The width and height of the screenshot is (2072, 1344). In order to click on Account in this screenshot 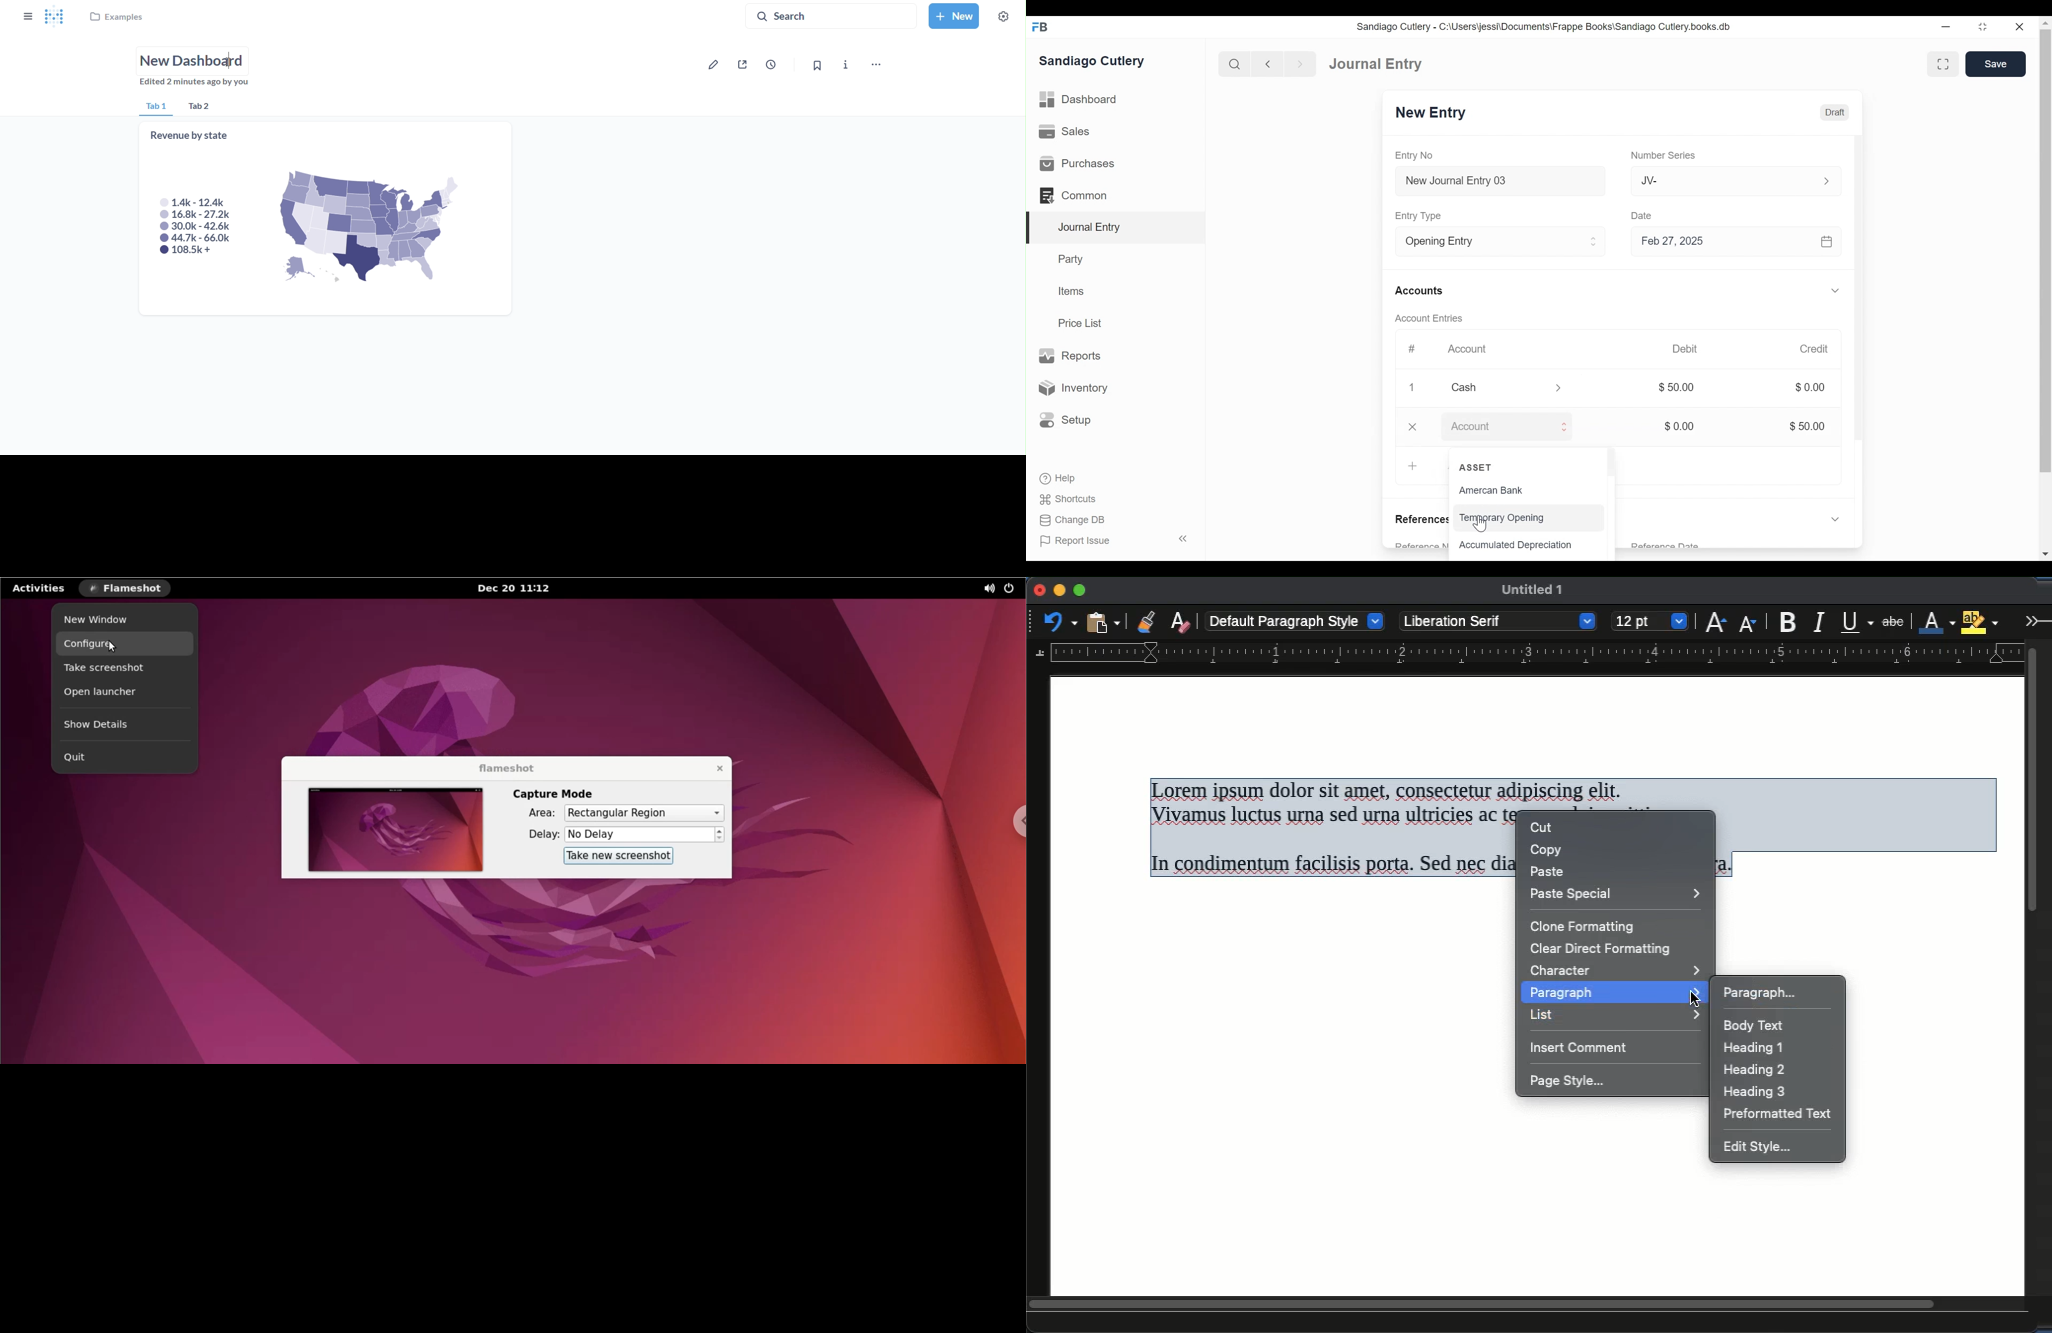, I will do `click(1473, 351)`.